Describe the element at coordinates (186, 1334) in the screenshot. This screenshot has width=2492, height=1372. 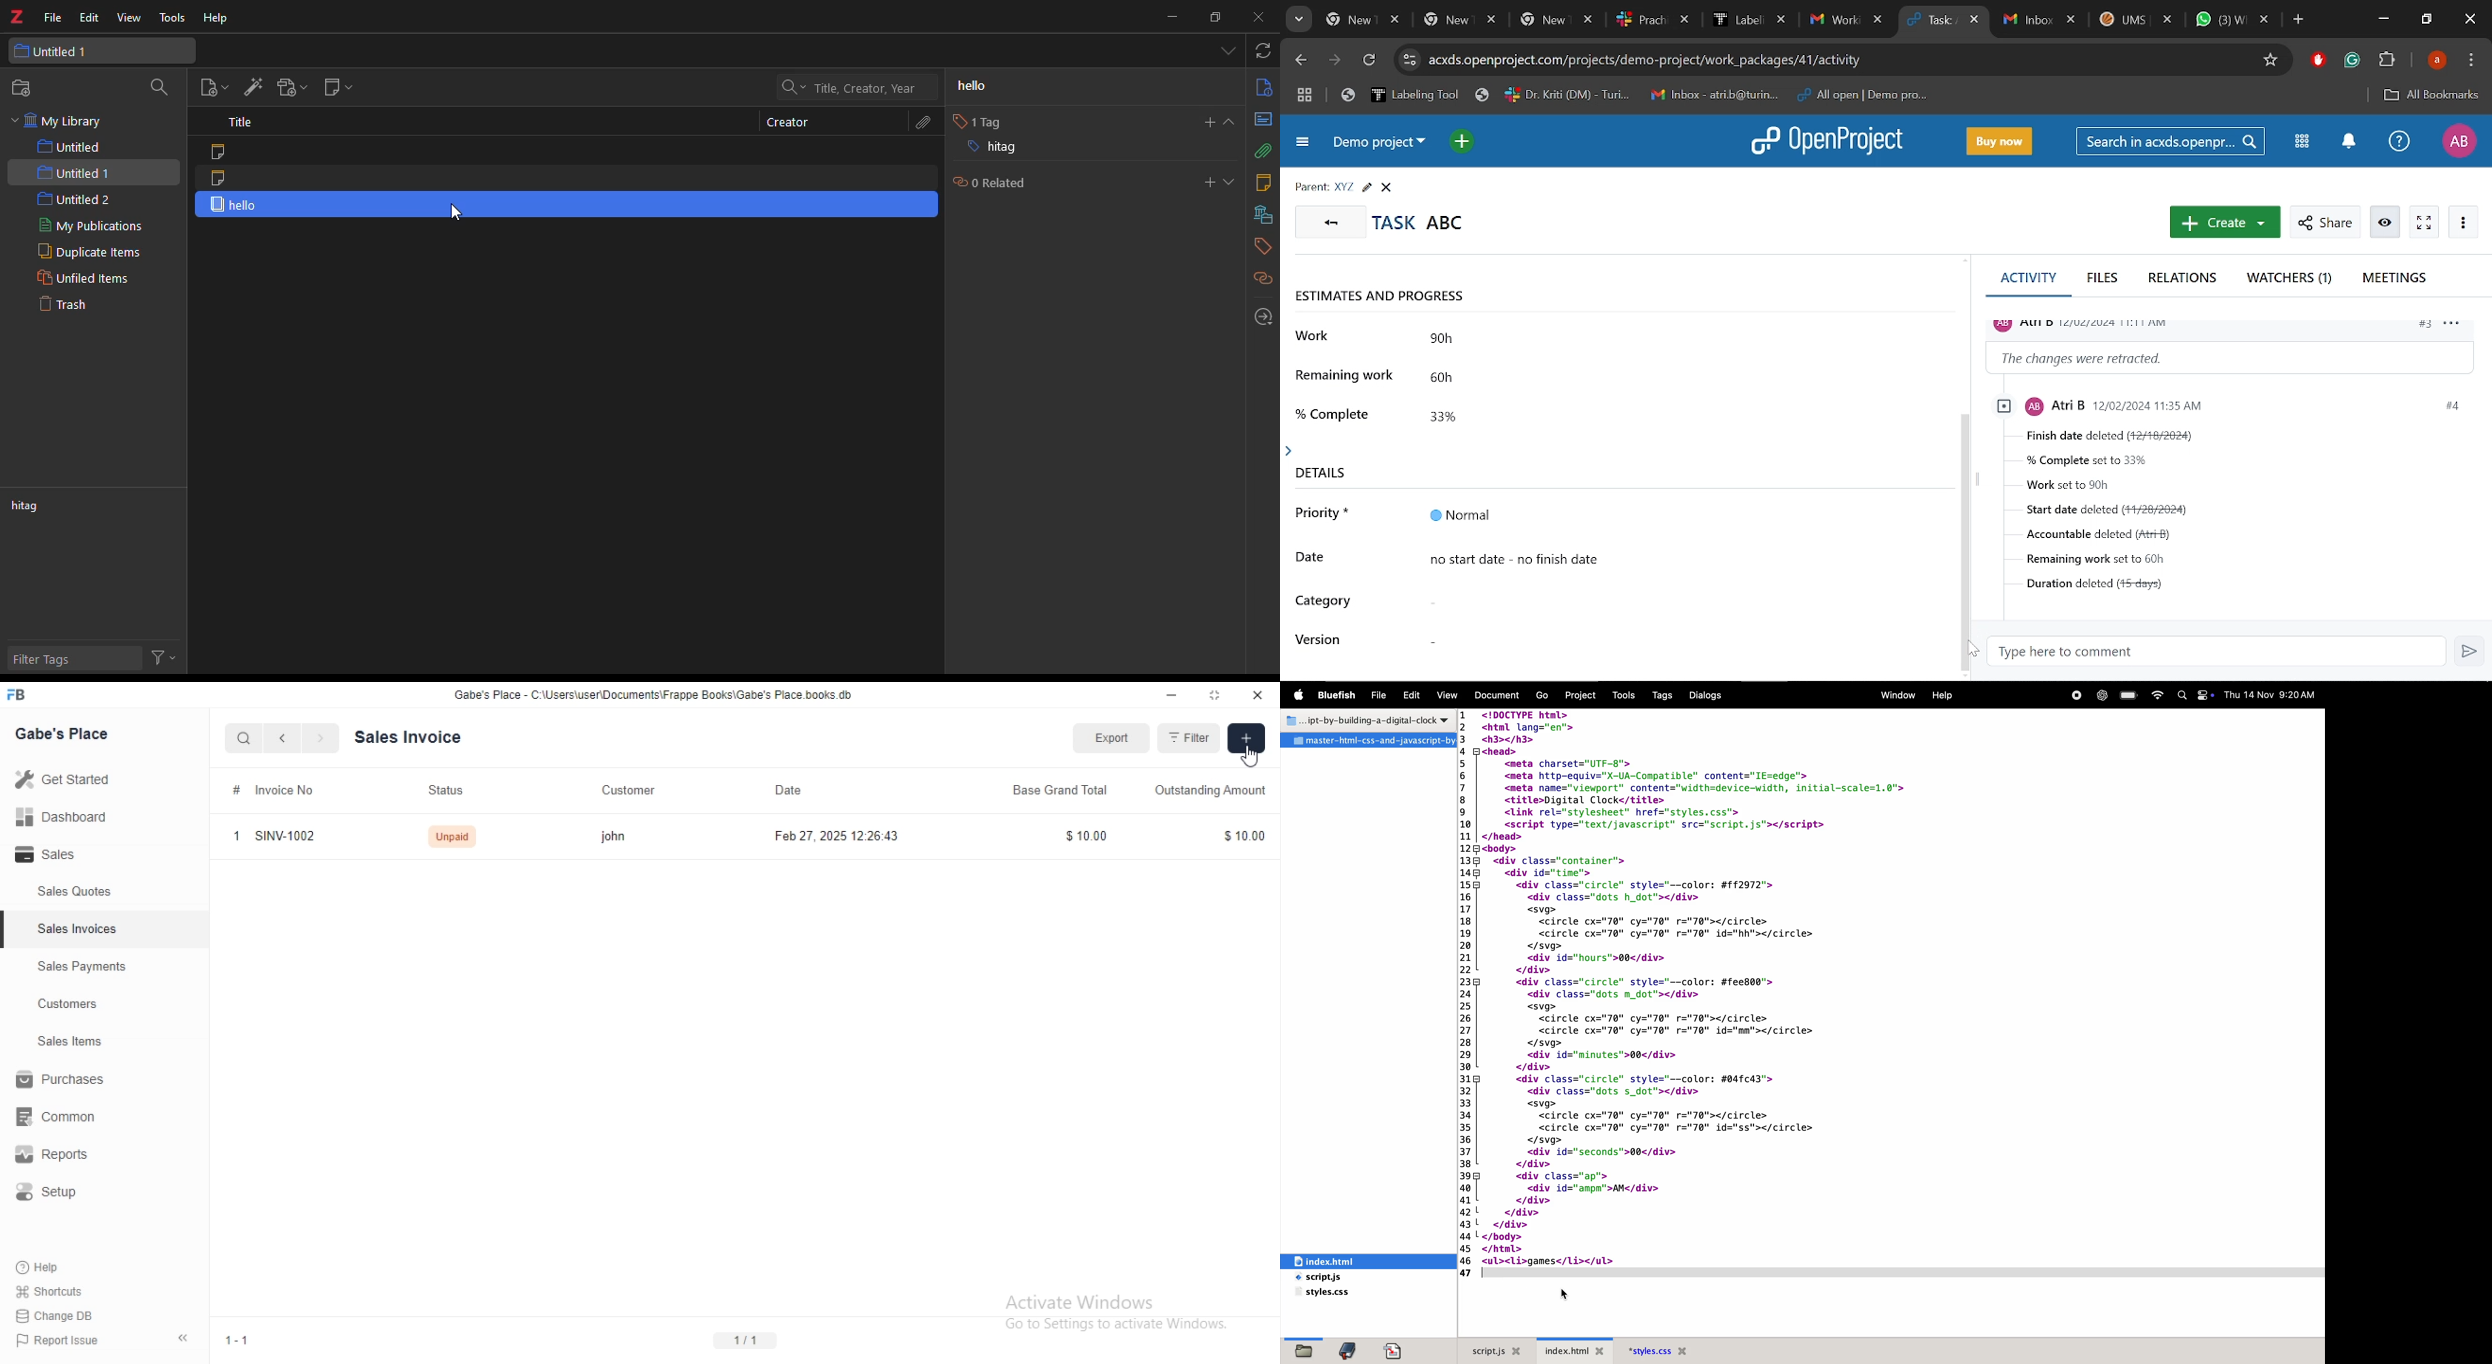
I see `collapse` at that location.